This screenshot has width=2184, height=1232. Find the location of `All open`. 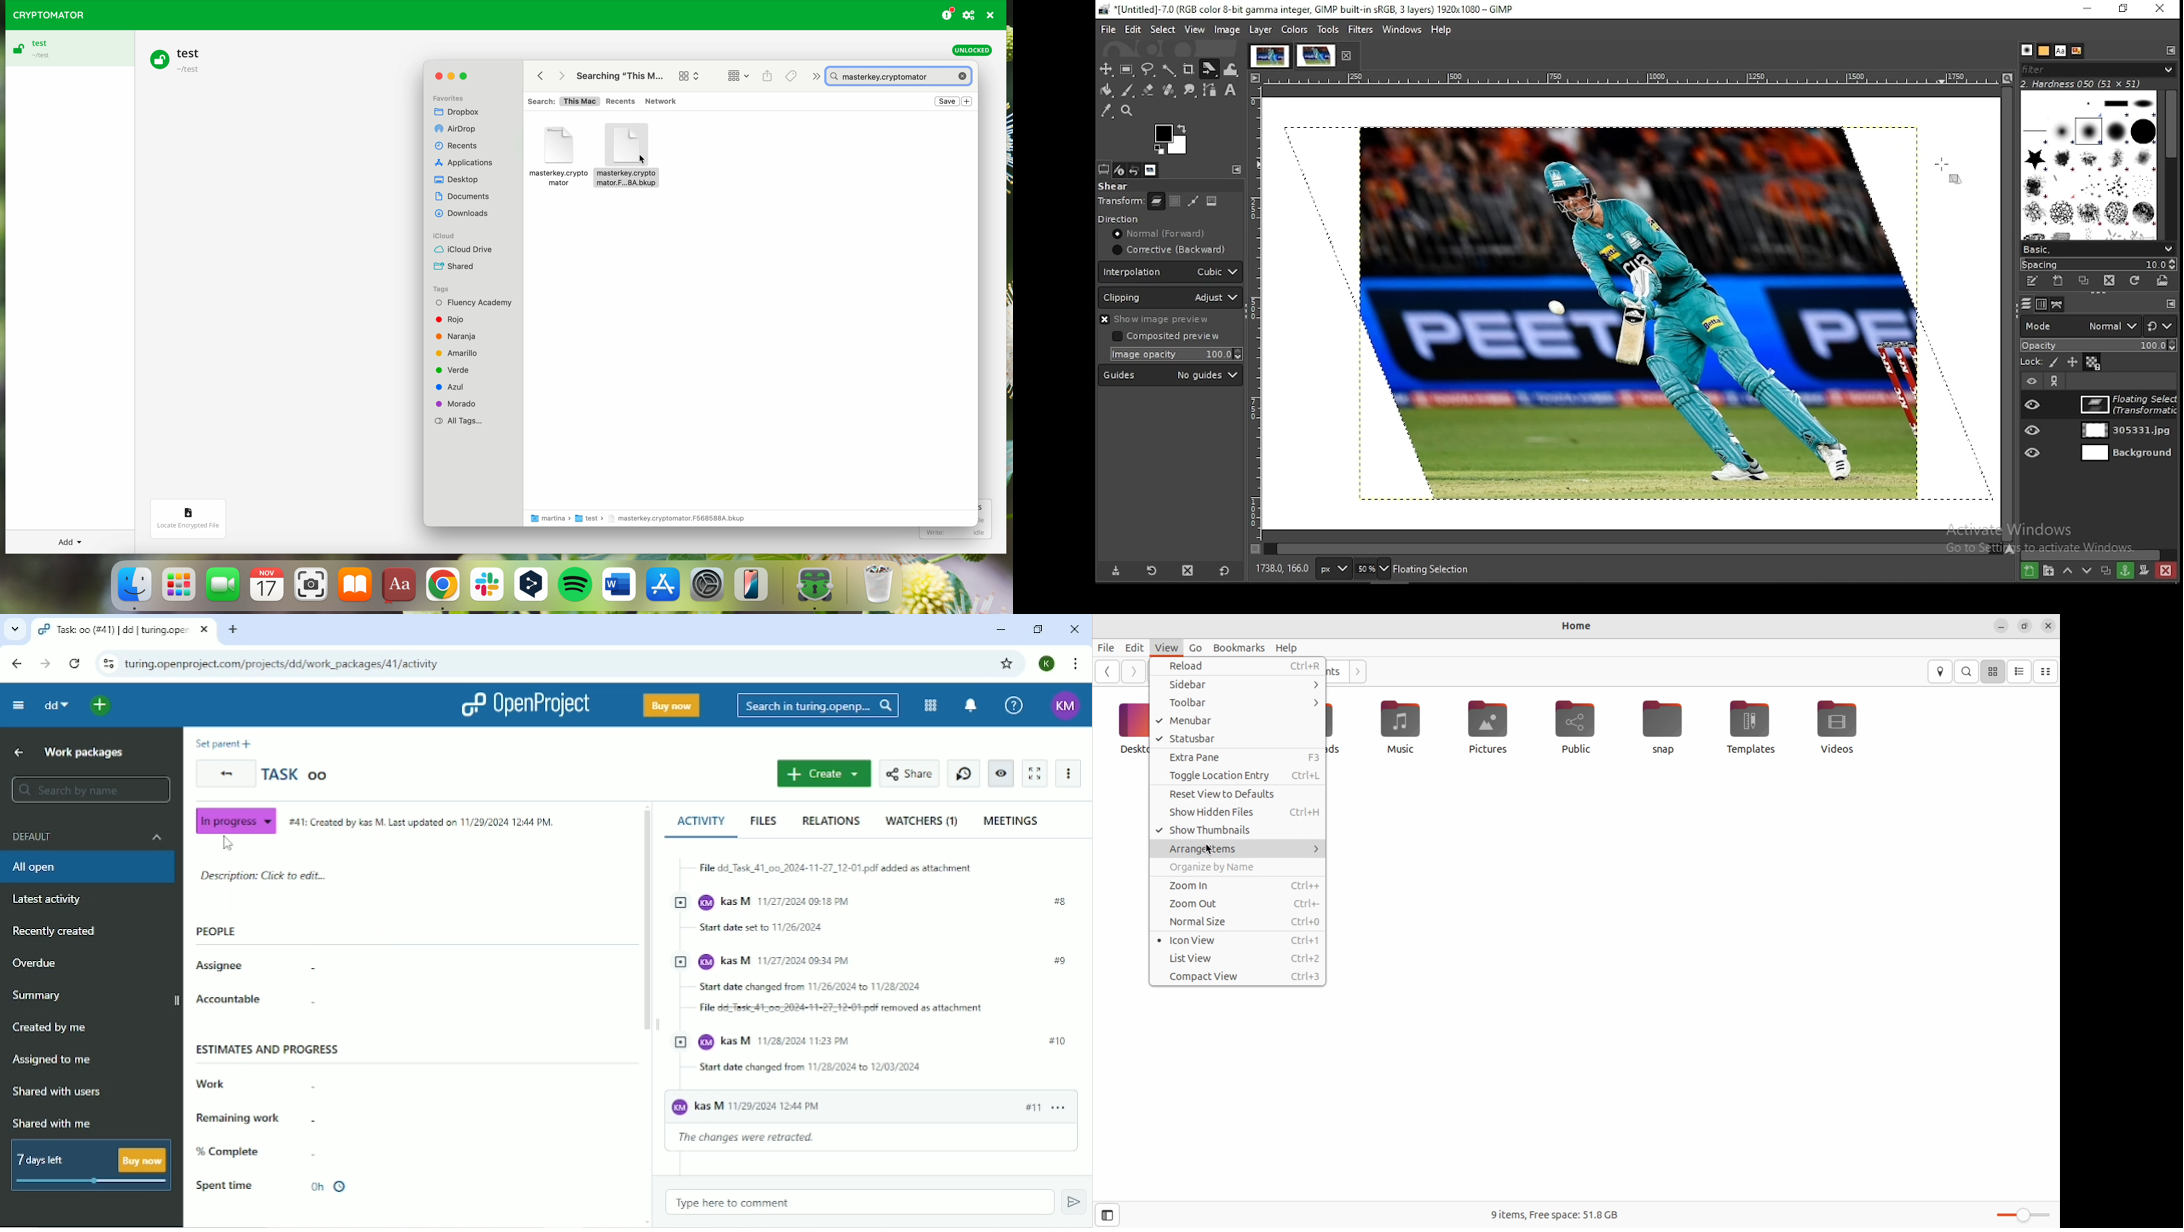

All open is located at coordinates (89, 867).